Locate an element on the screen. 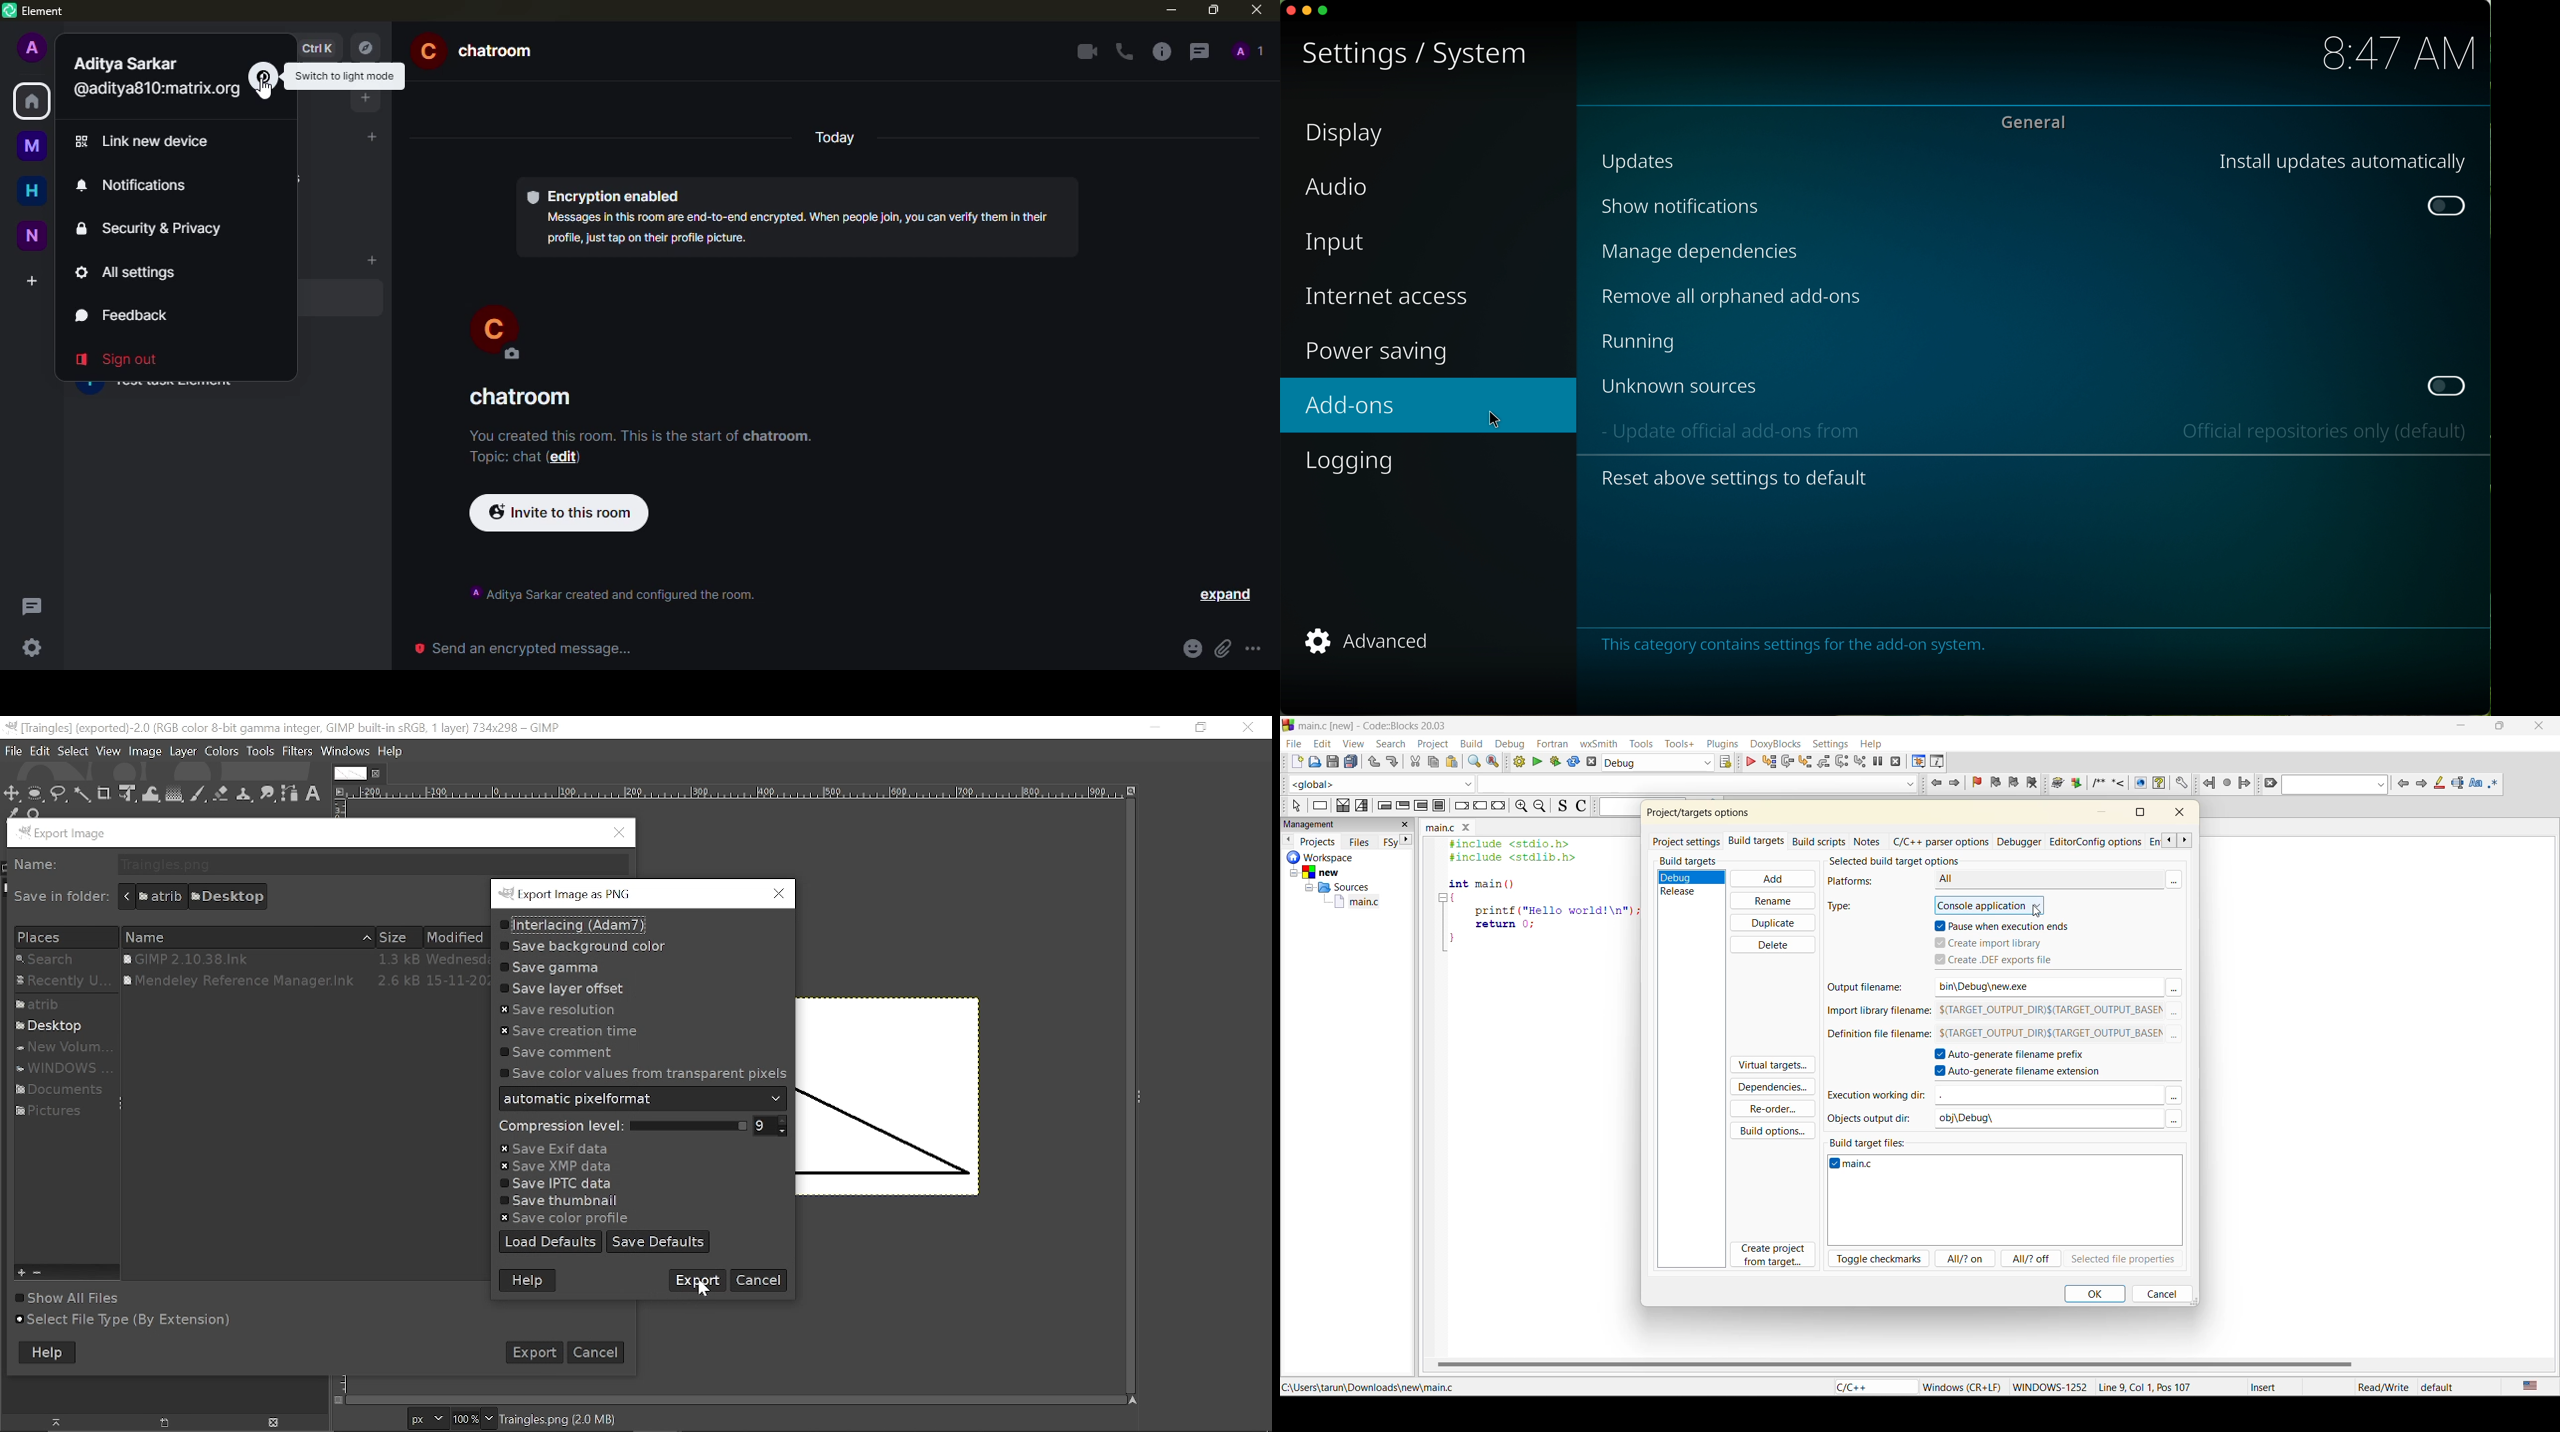  Run HTML Help documentation is located at coordinates (2160, 783).